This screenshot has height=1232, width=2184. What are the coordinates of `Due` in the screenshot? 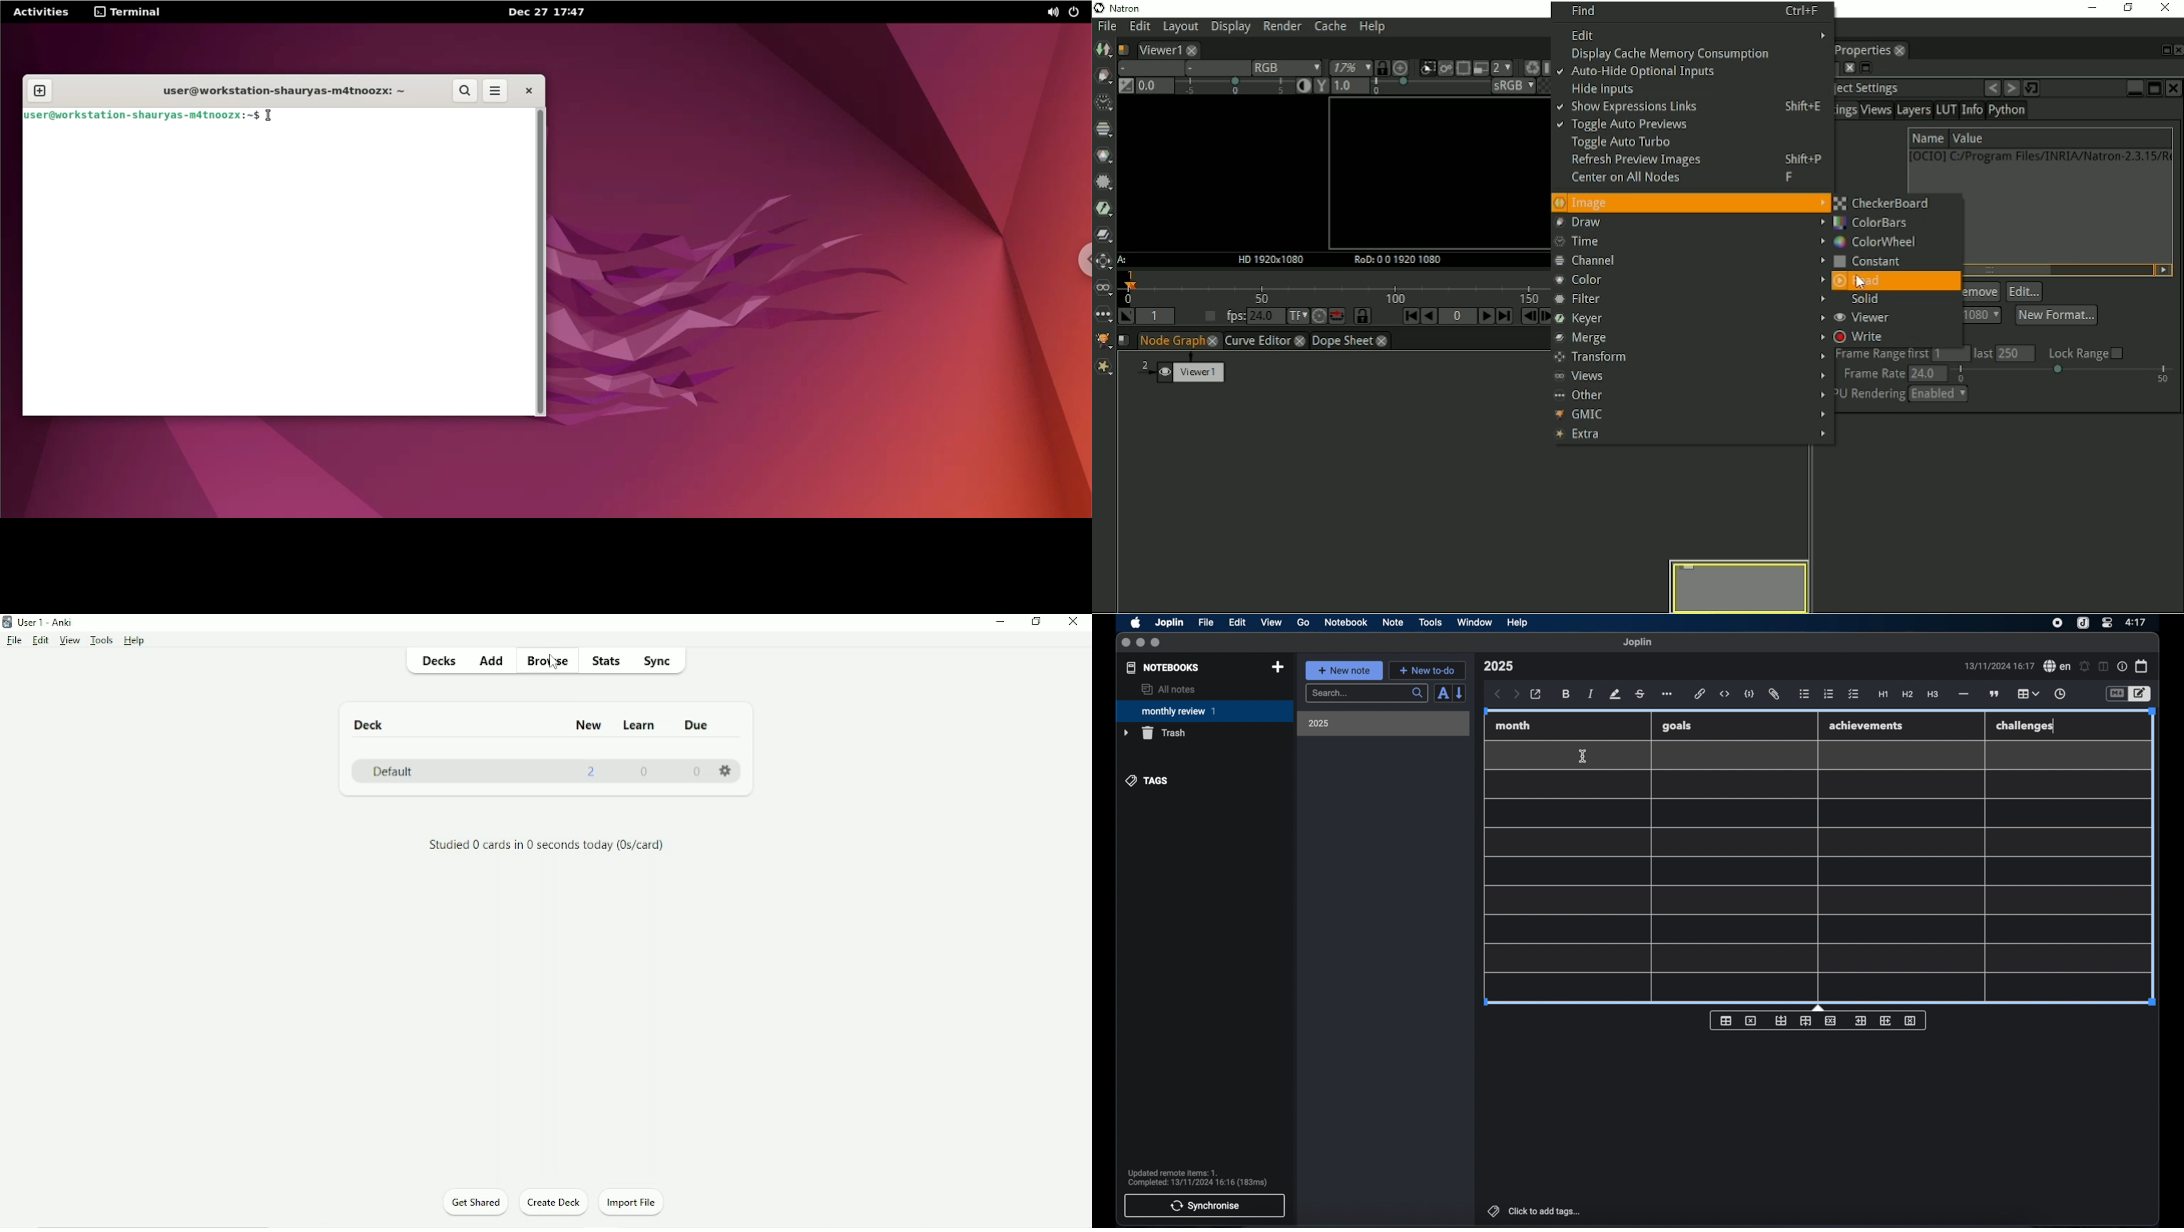 It's located at (701, 726).